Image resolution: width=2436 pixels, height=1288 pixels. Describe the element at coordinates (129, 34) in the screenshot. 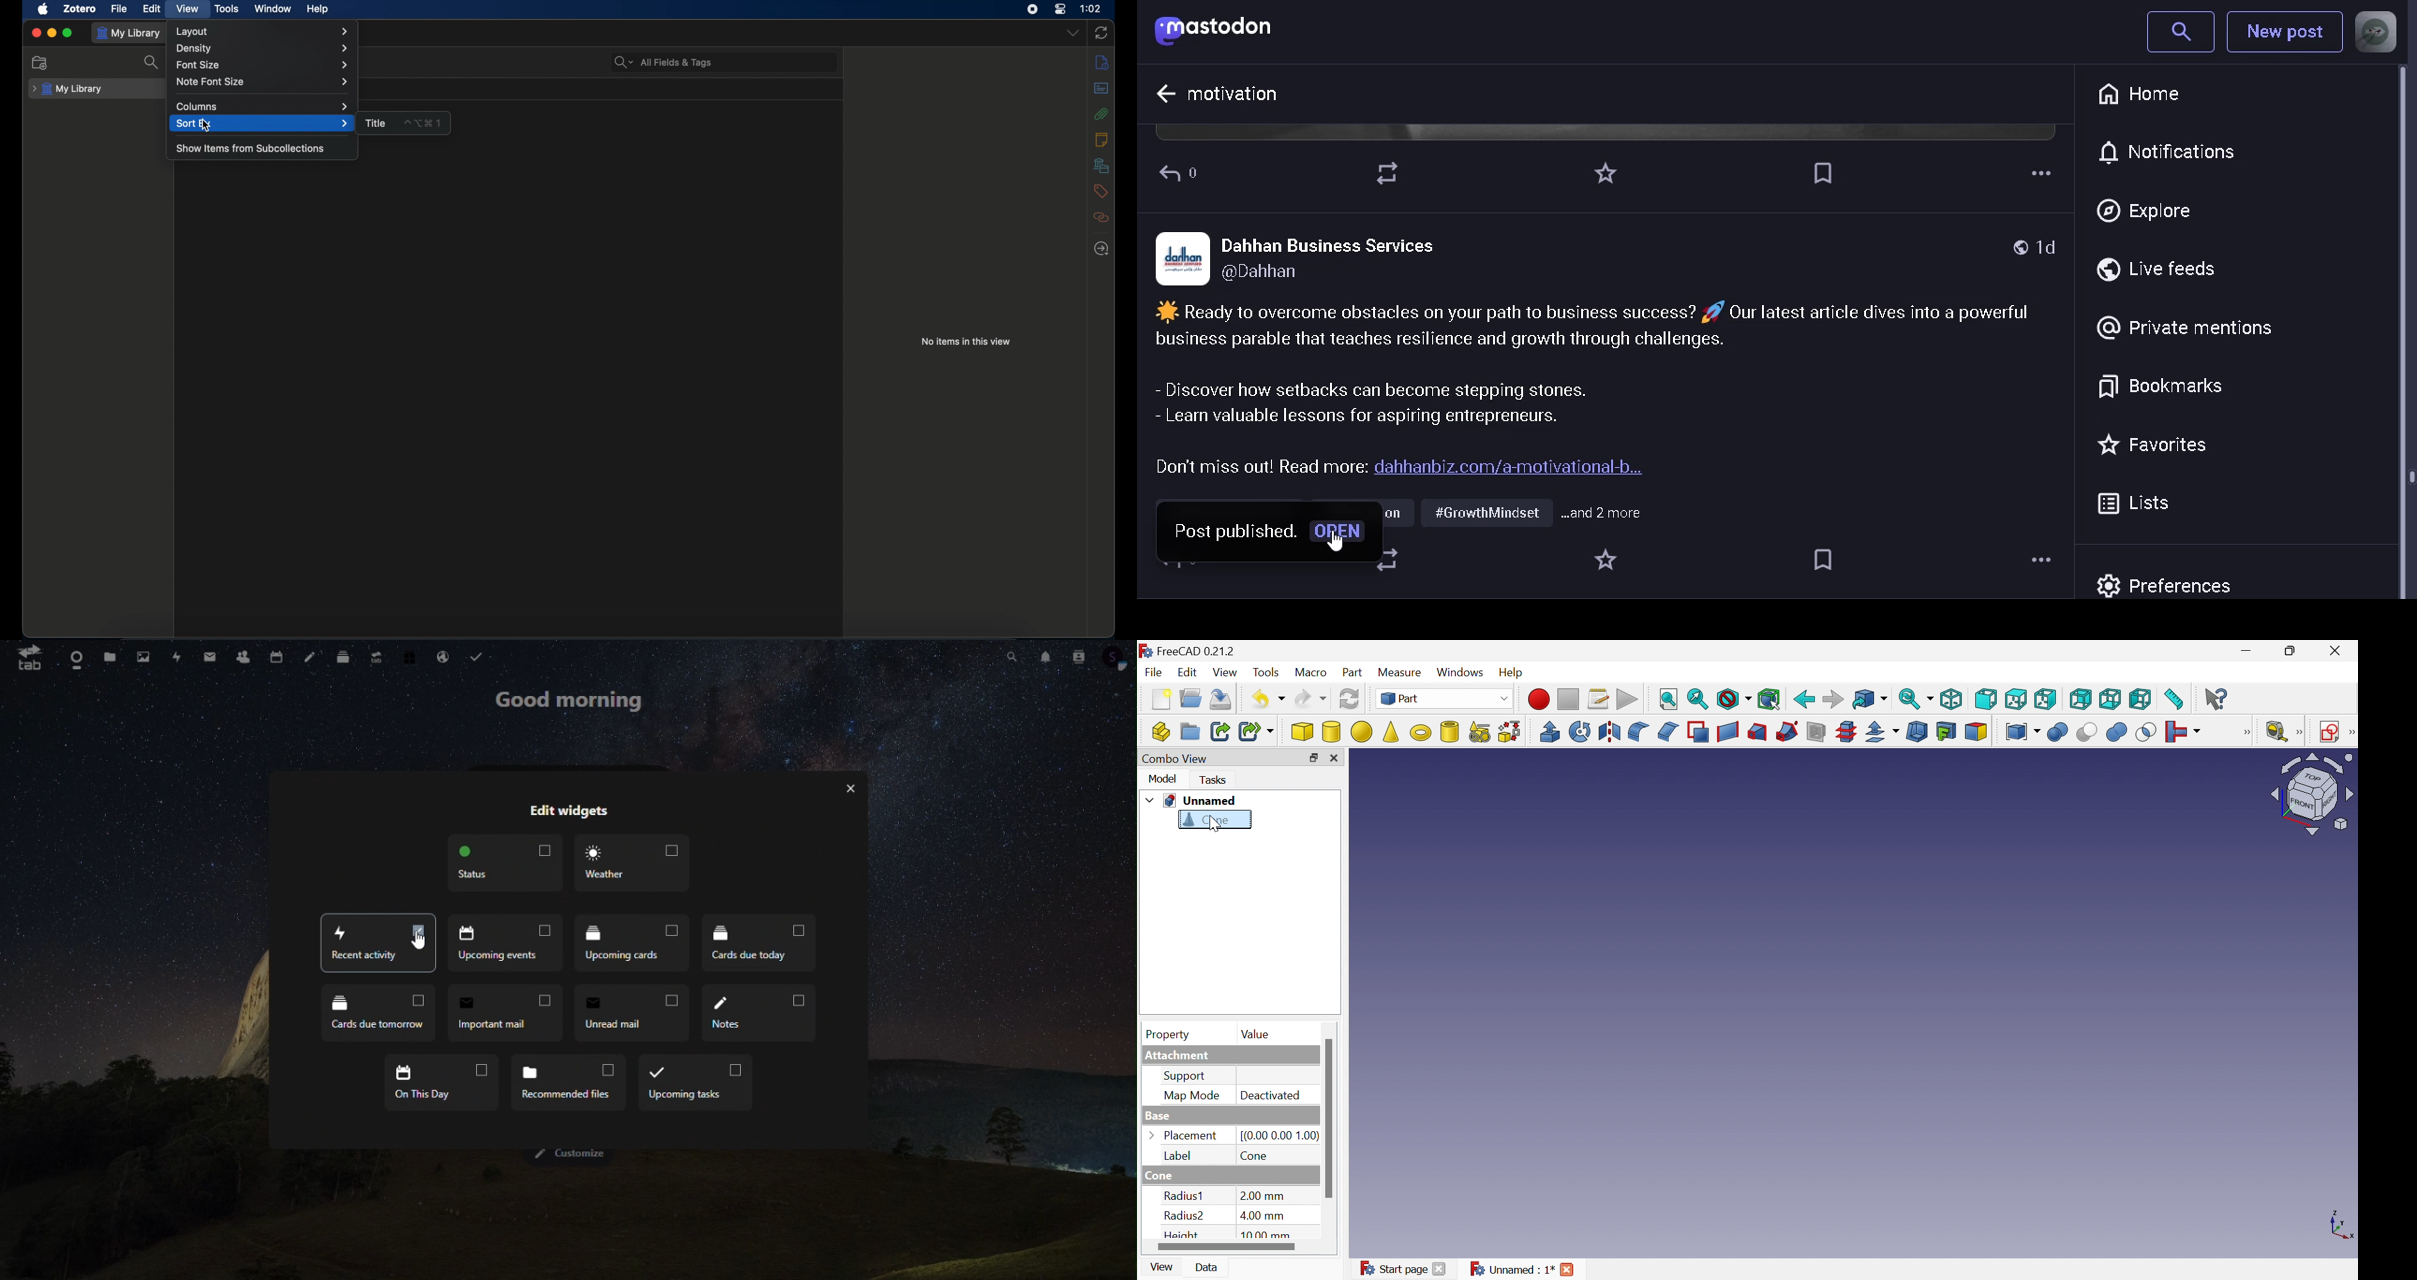

I see `my library` at that location.